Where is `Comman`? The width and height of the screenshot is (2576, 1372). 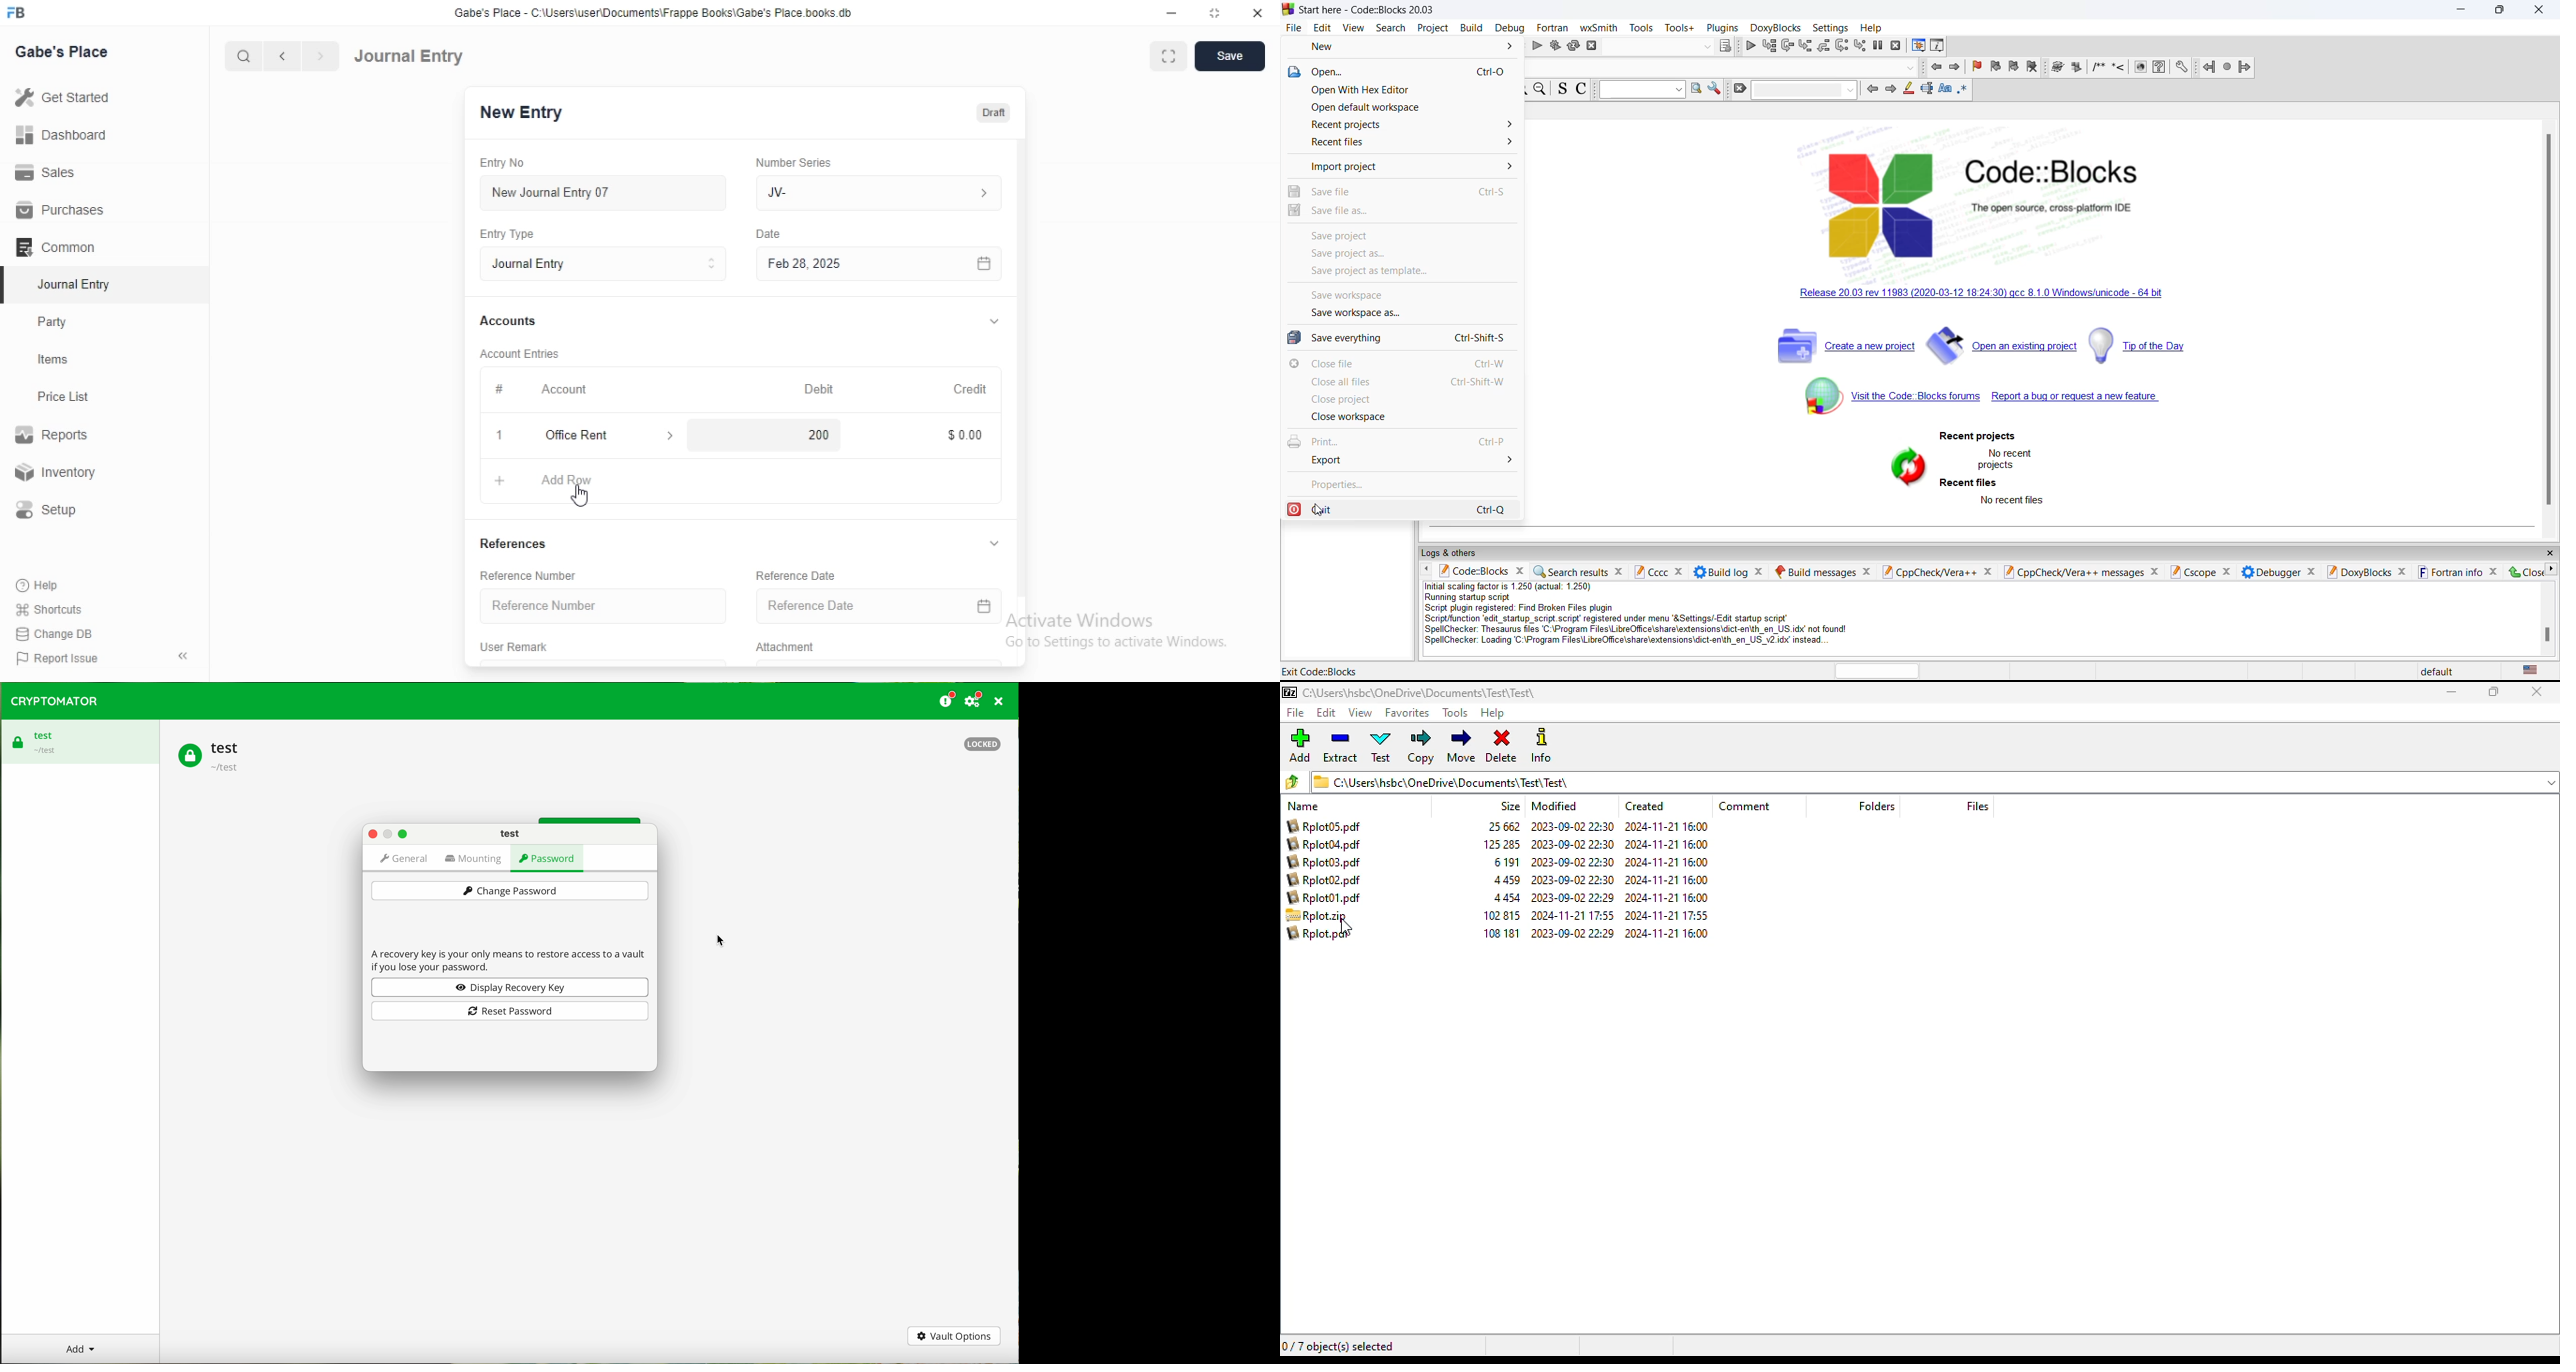
Comman is located at coordinates (49, 247).